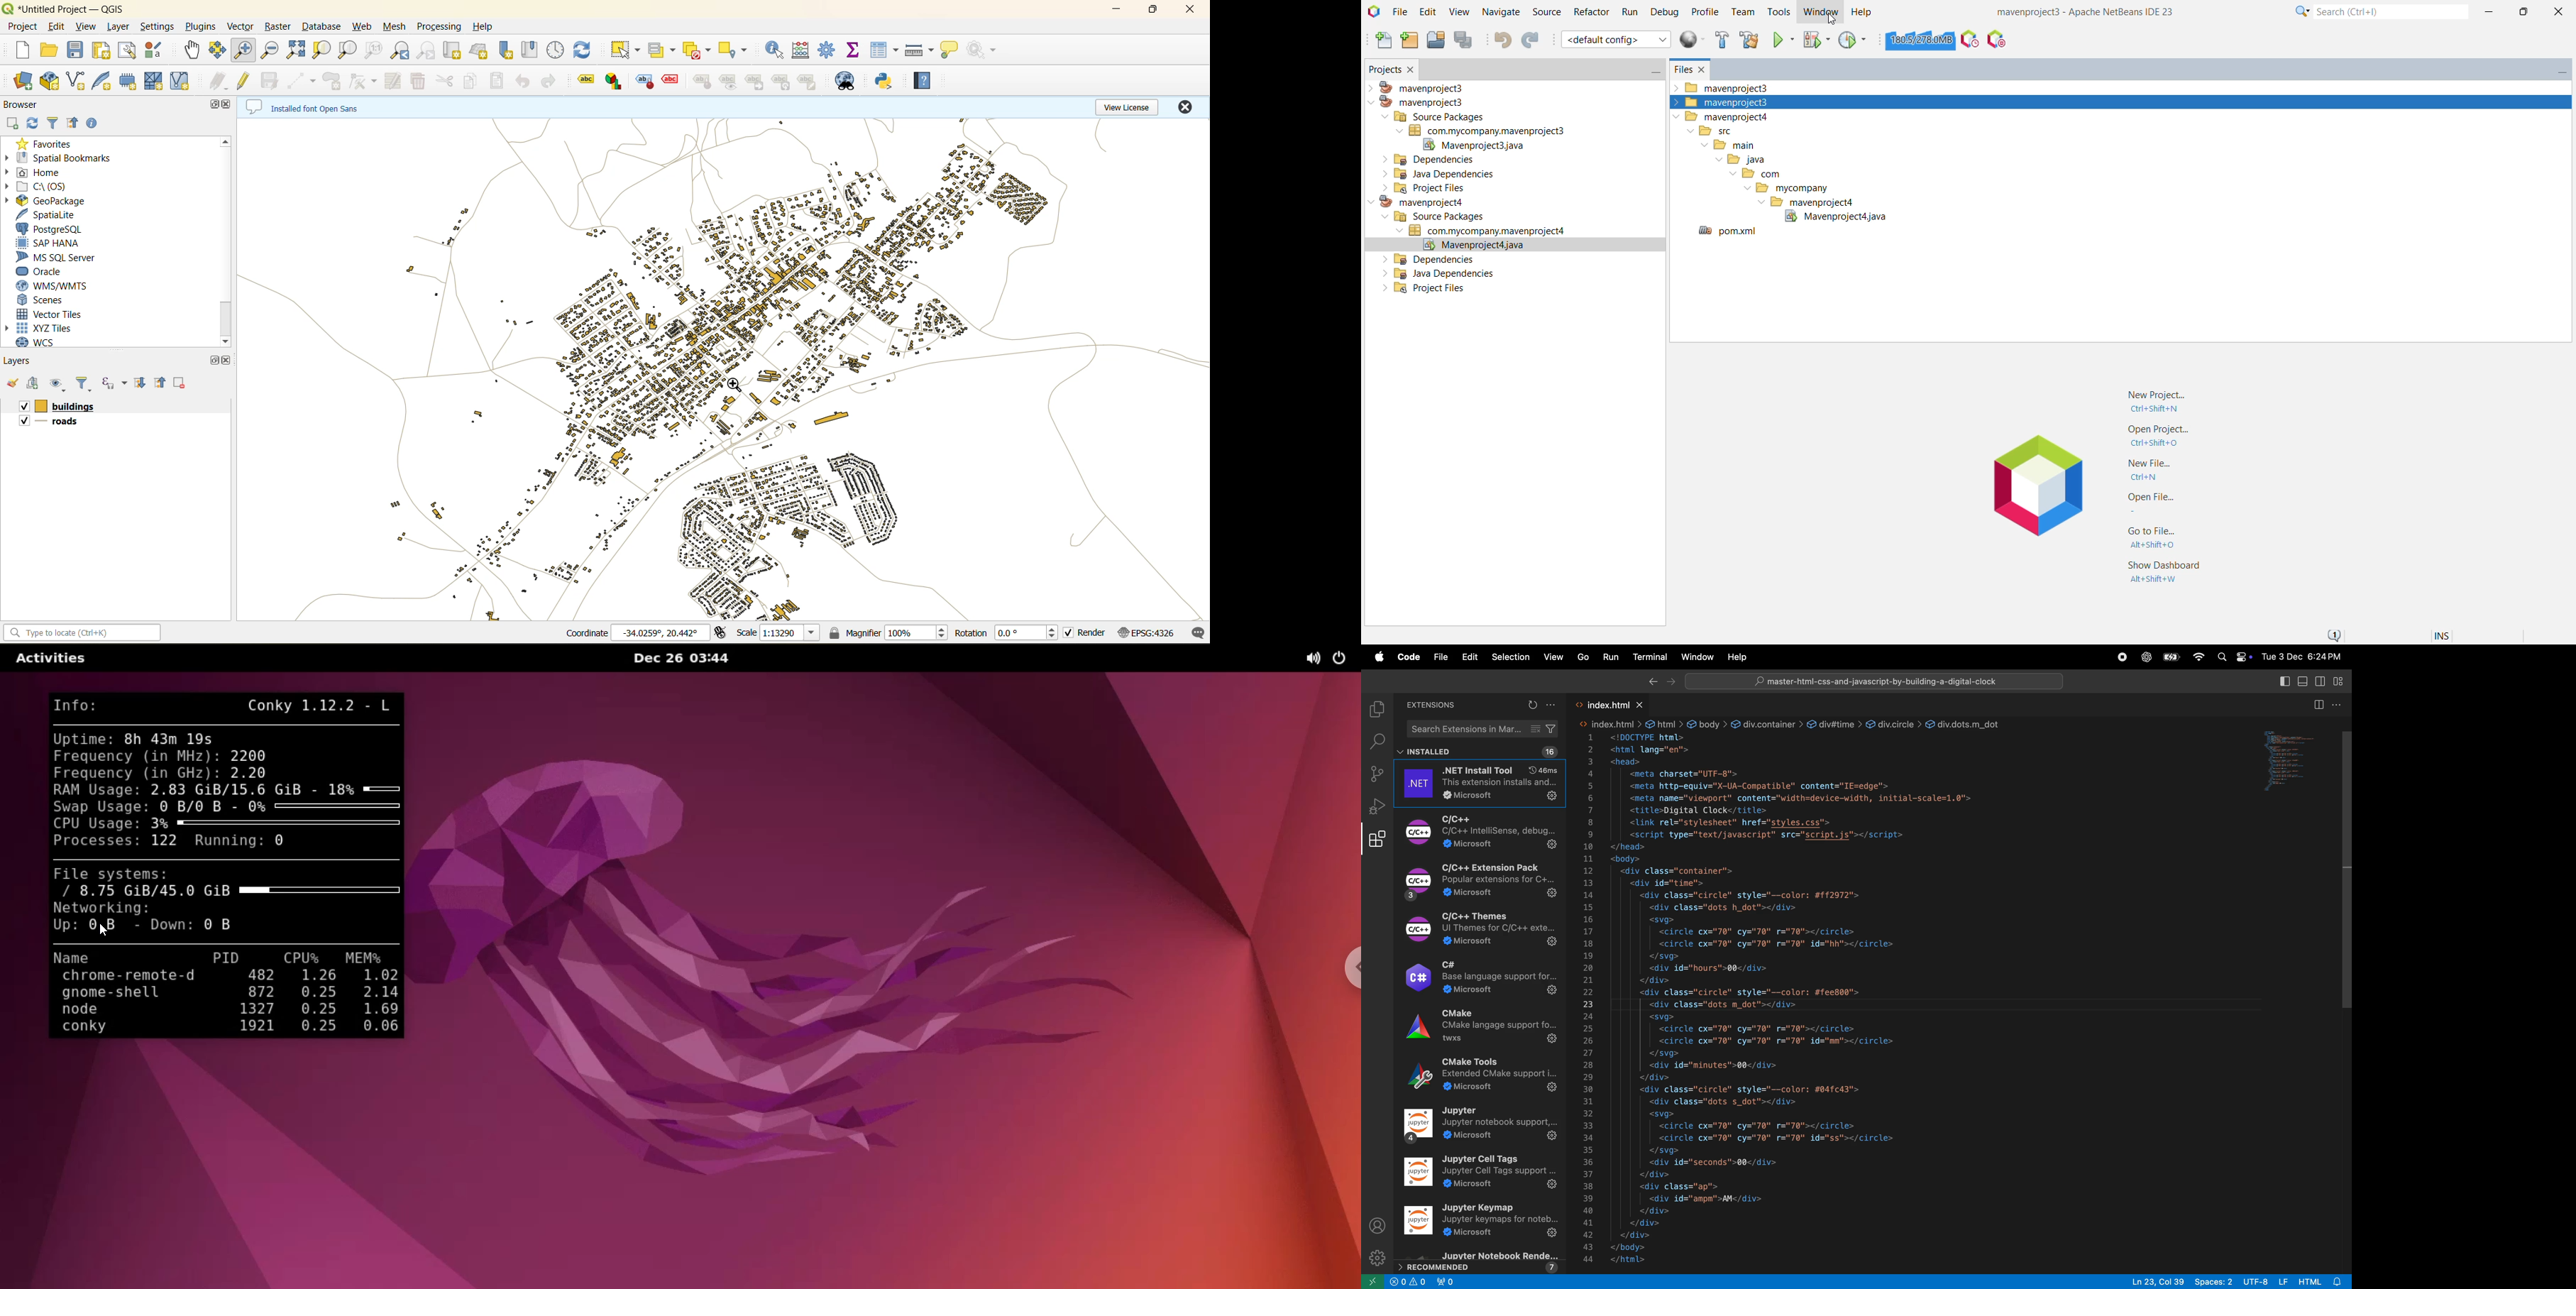 This screenshot has width=2576, height=1316. Describe the element at coordinates (67, 8) in the screenshot. I see `file name and app name` at that location.